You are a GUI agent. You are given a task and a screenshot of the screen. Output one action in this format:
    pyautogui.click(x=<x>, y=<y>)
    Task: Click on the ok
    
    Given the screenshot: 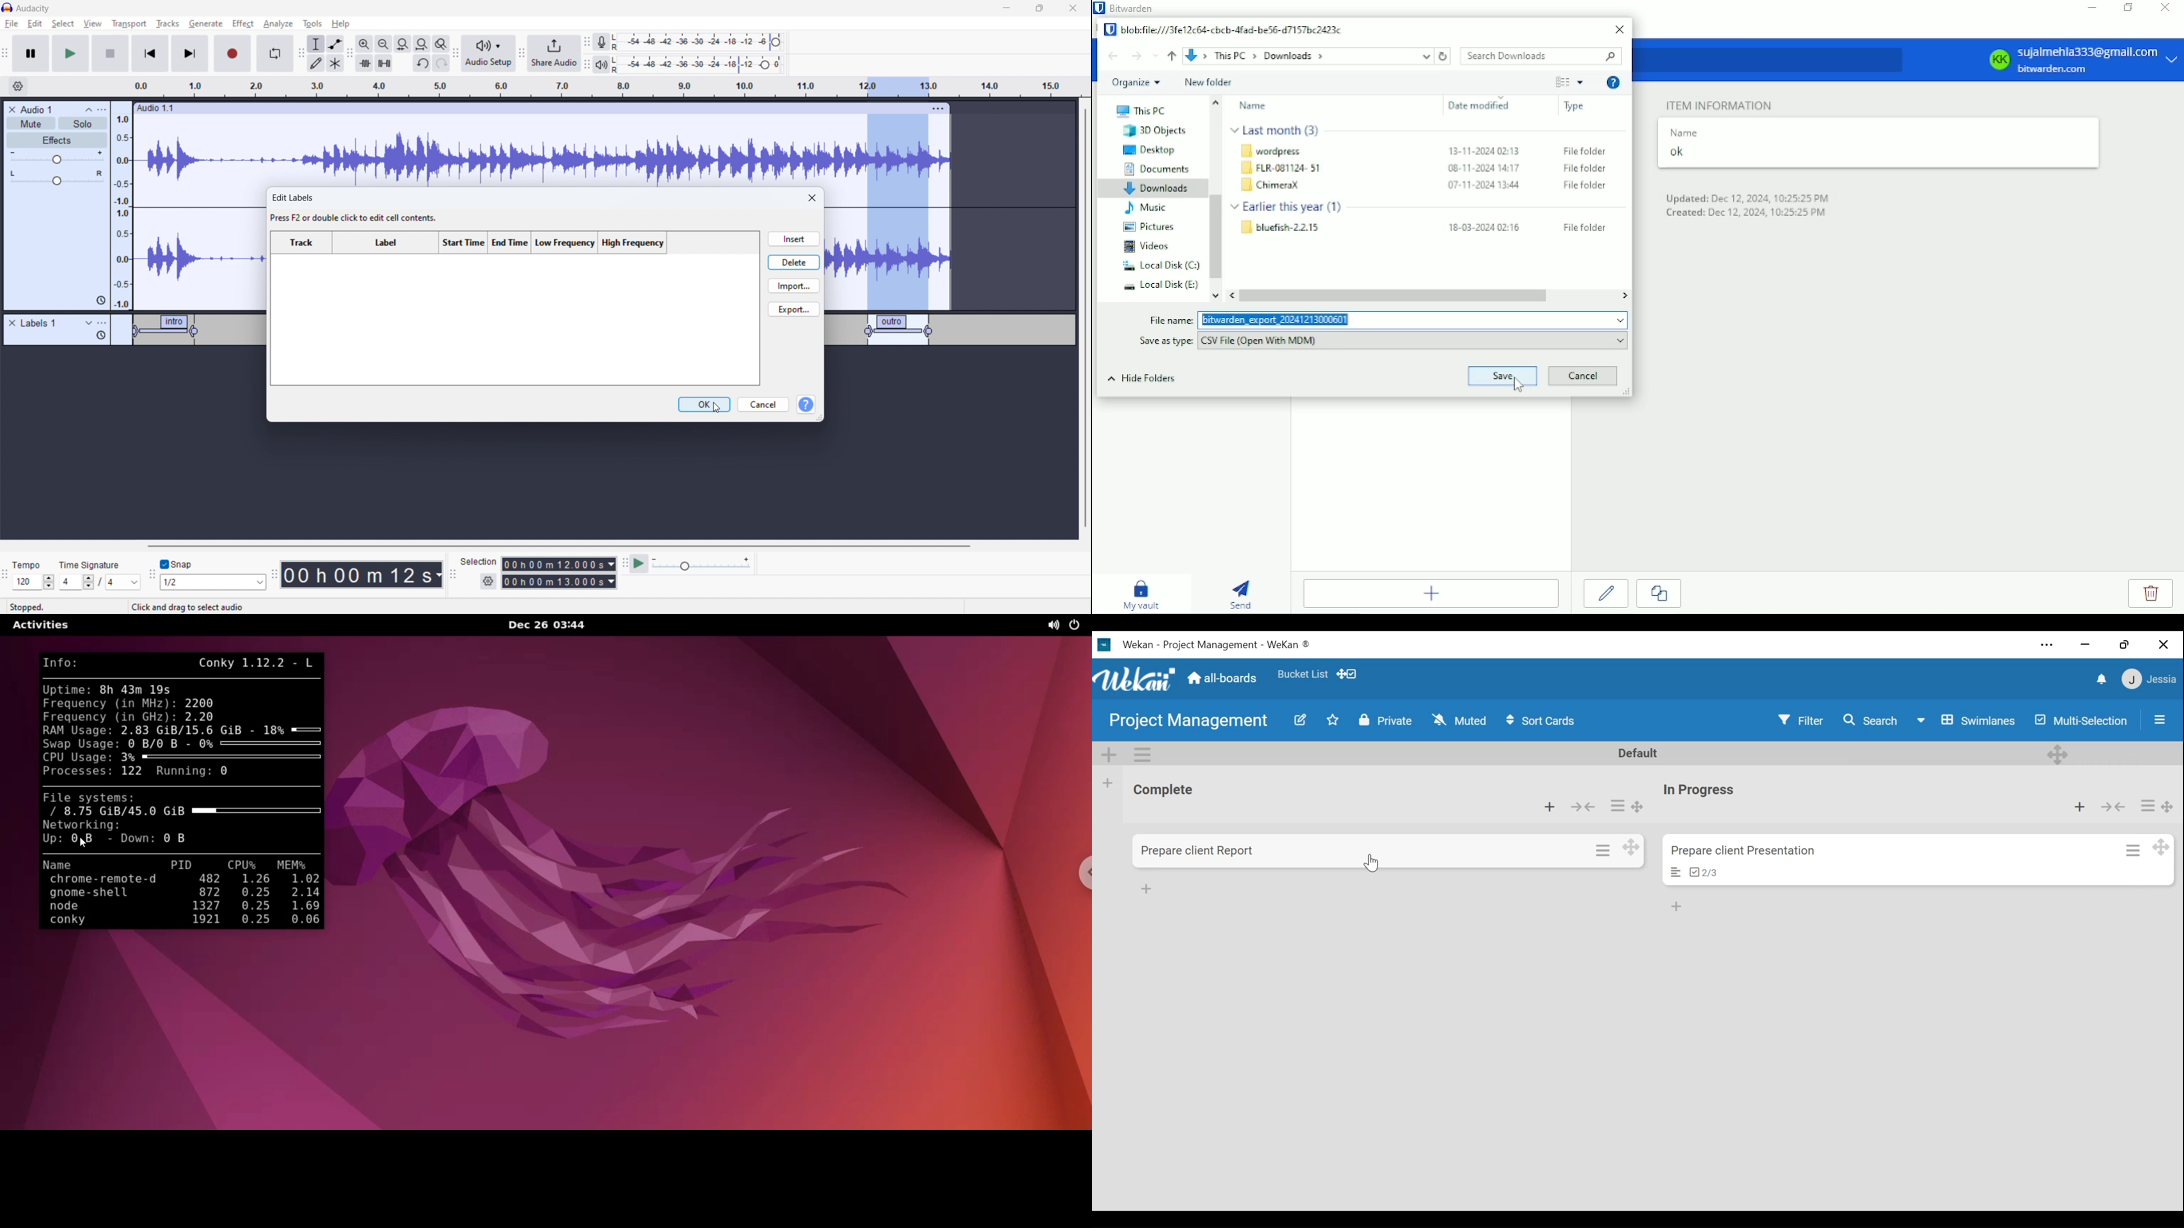 What is the action you would take?
    pyautogui.click(x=705, y=404)
    